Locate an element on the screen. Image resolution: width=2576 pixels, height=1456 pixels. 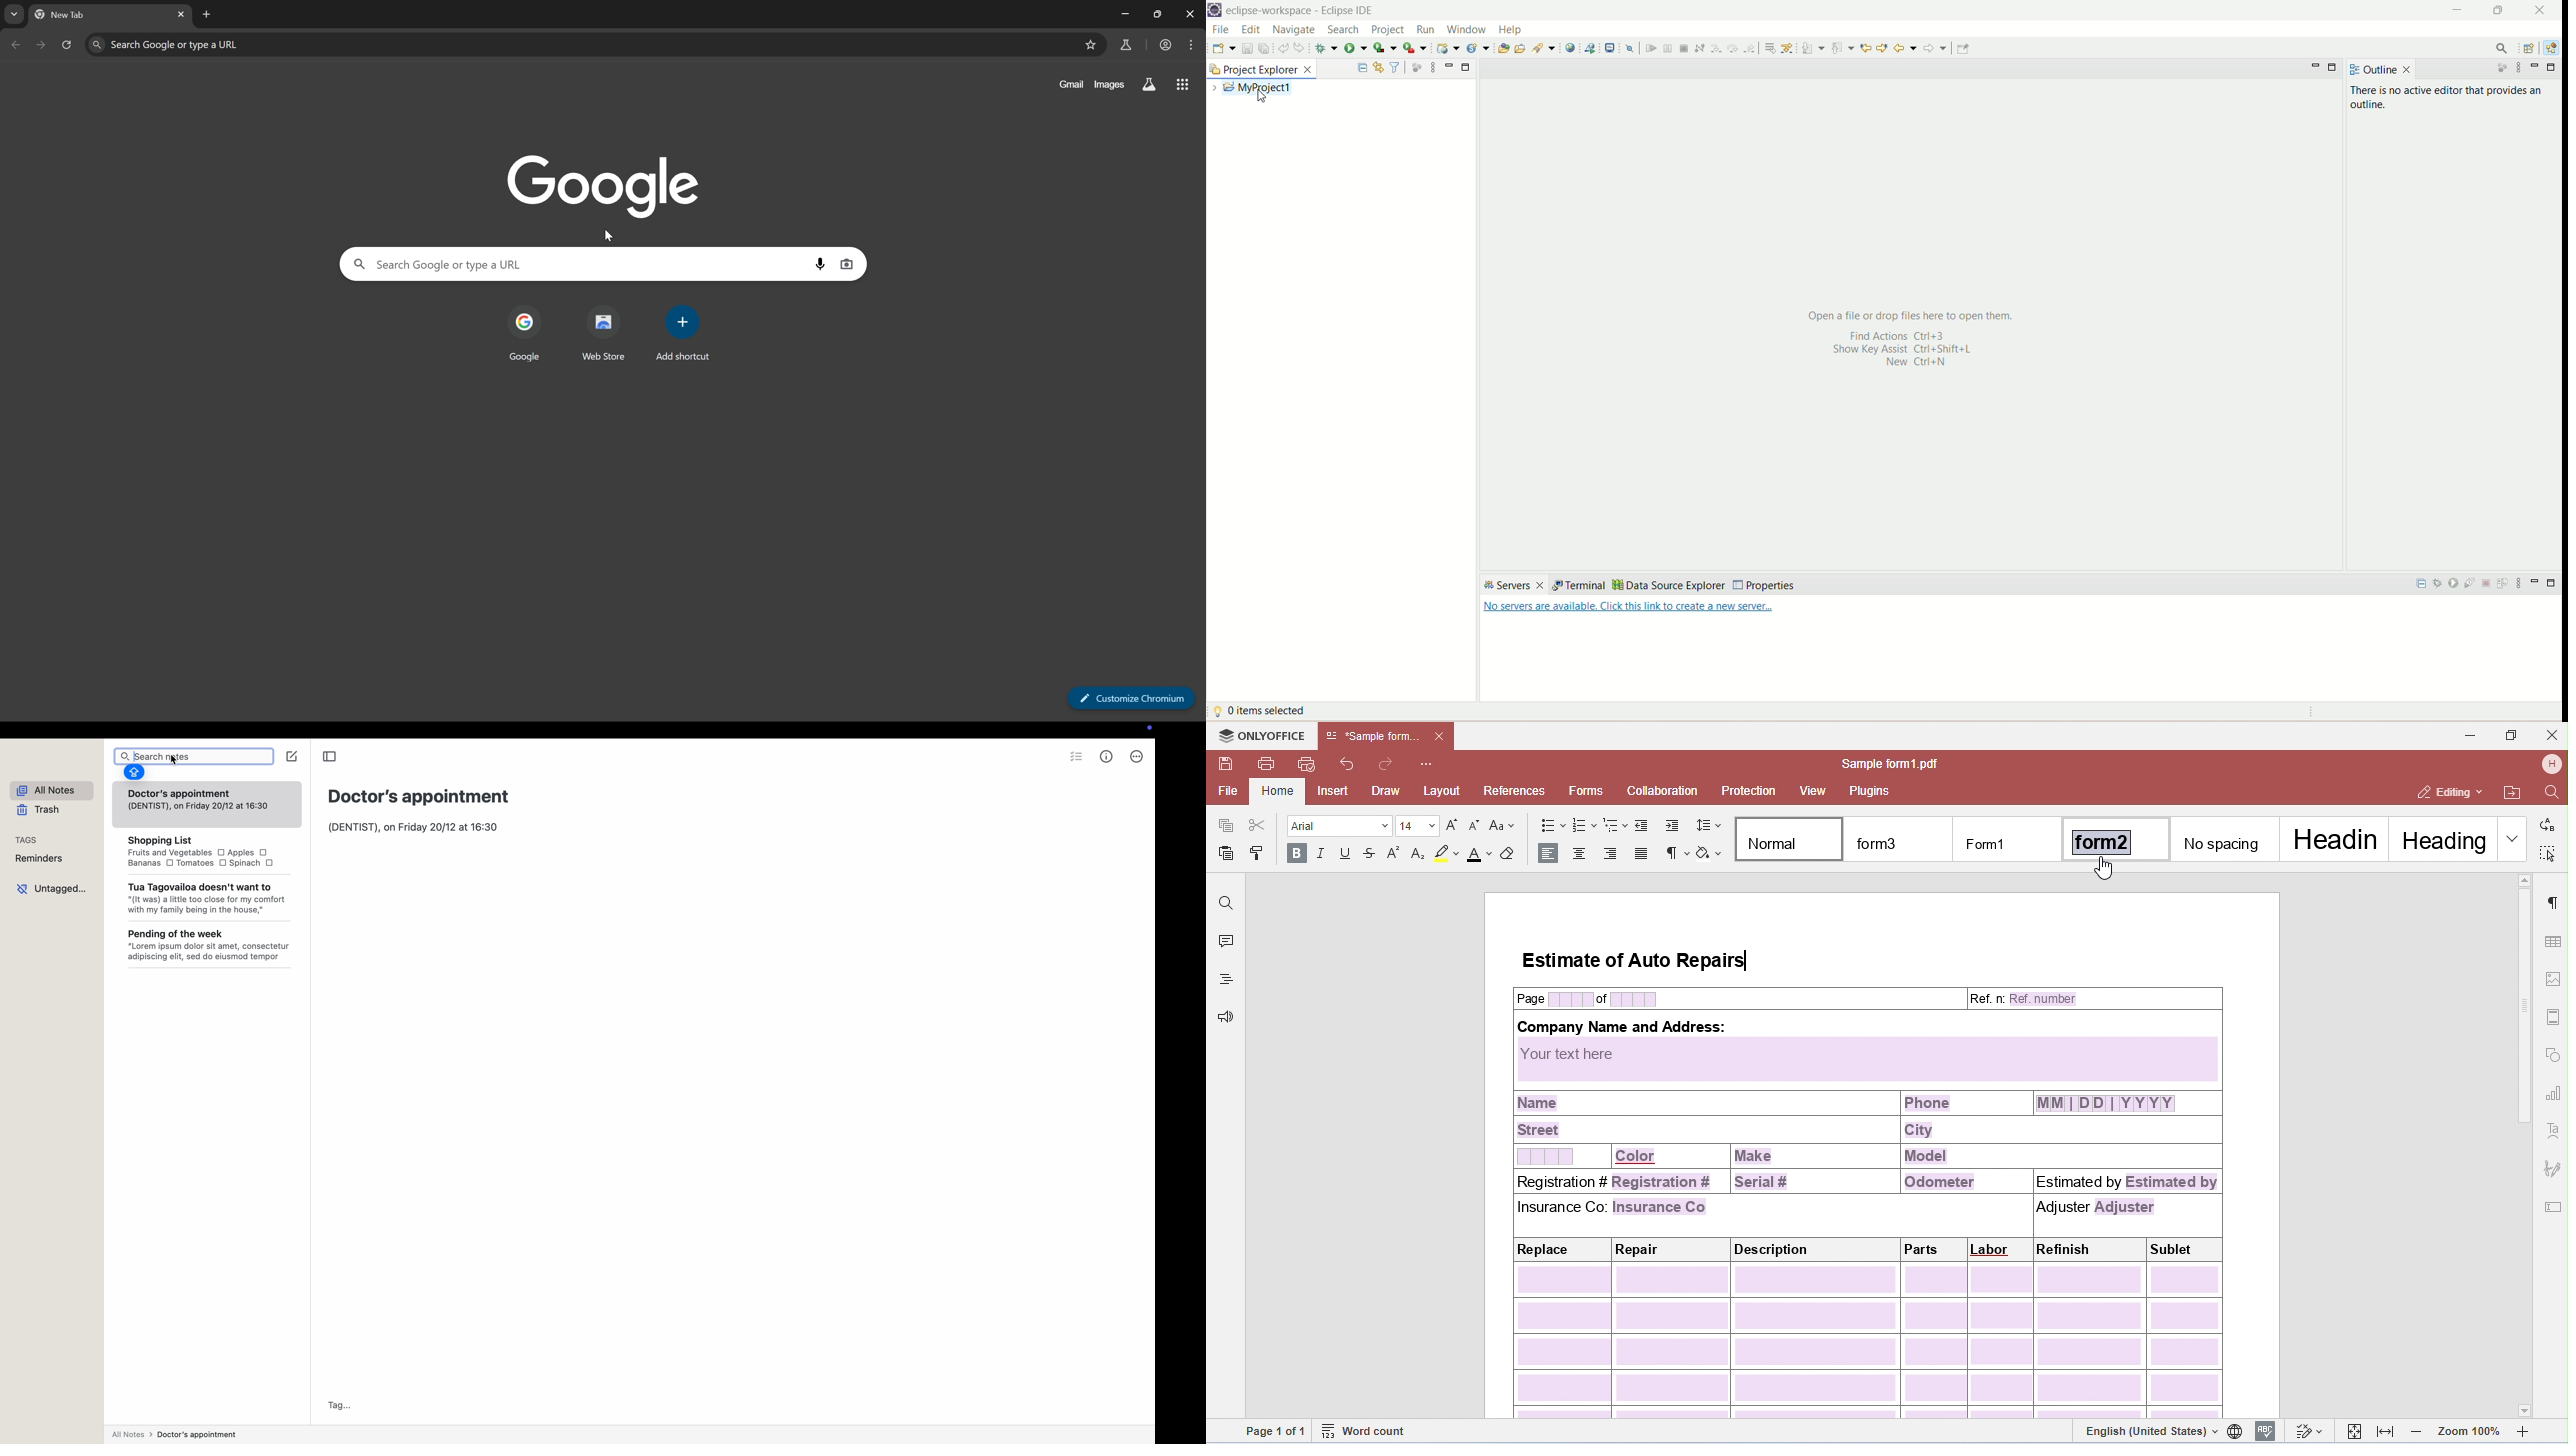
cursor is located at coordinates (610, 234).